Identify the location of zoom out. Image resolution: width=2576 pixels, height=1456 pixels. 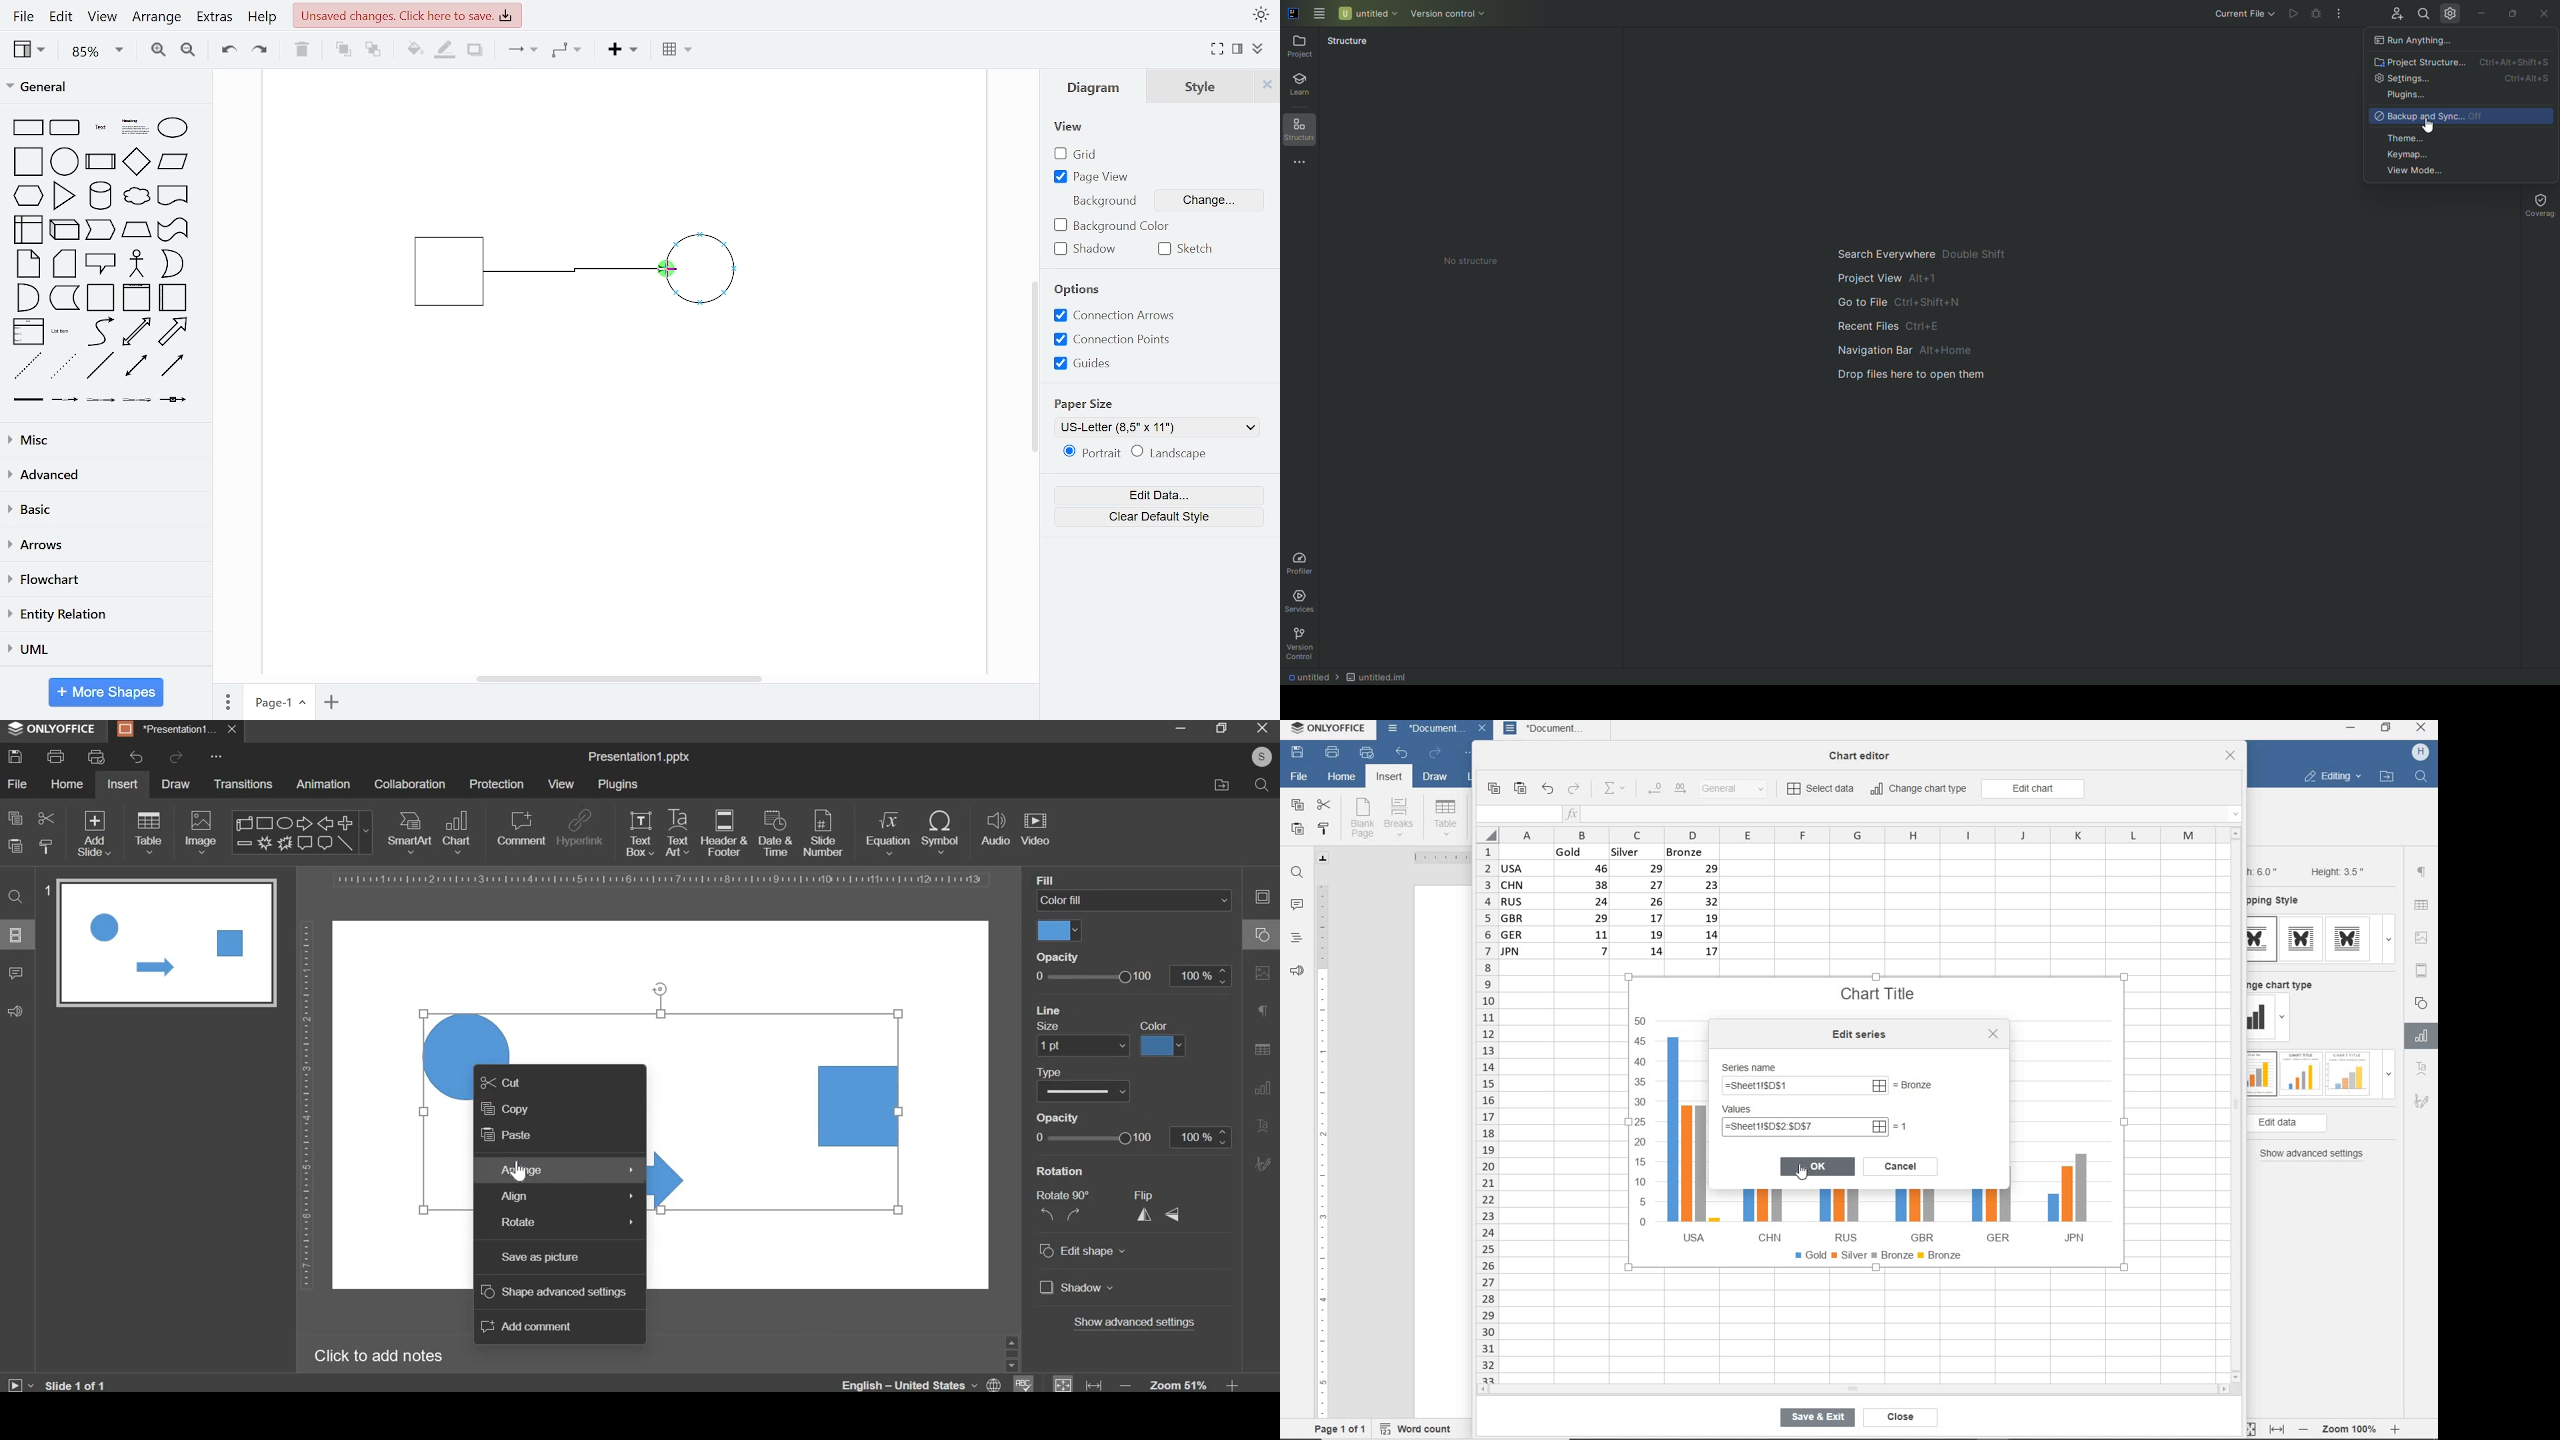
(187, 49).